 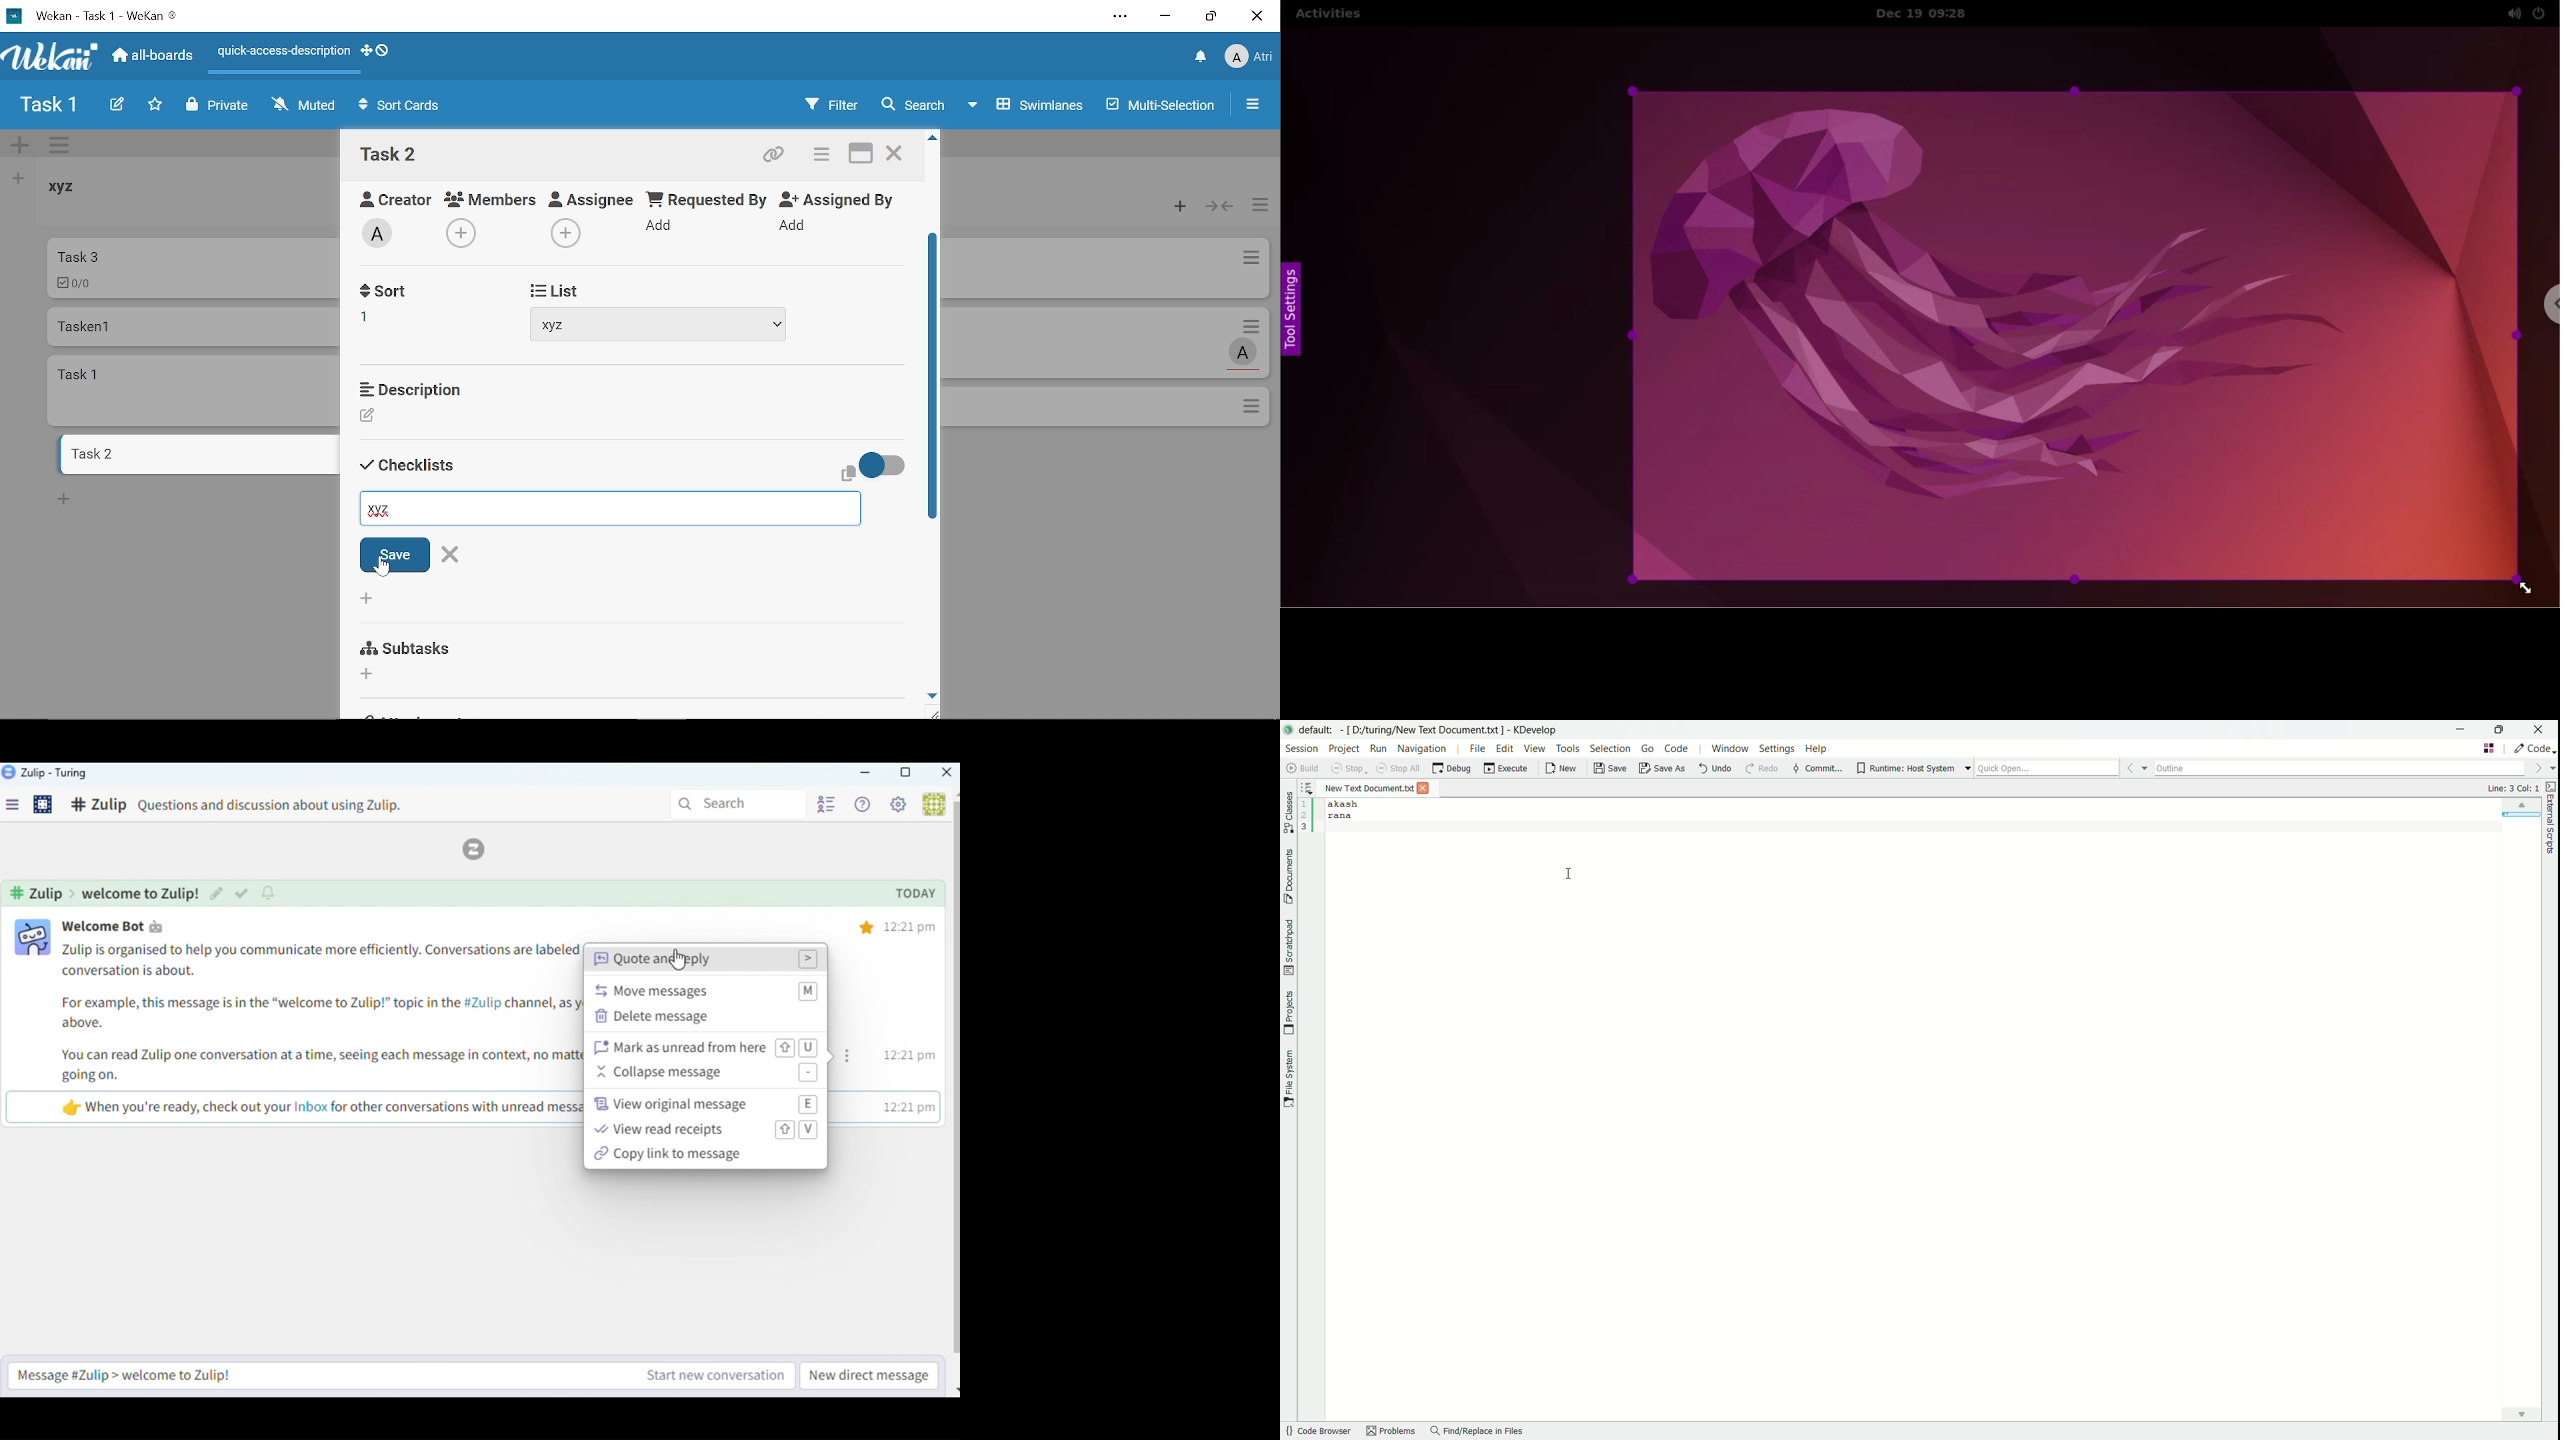 What do you see at coordinates (709, 1155) in the screenshot?
I see `Copy link to message` at bounding box center [709, 1155].